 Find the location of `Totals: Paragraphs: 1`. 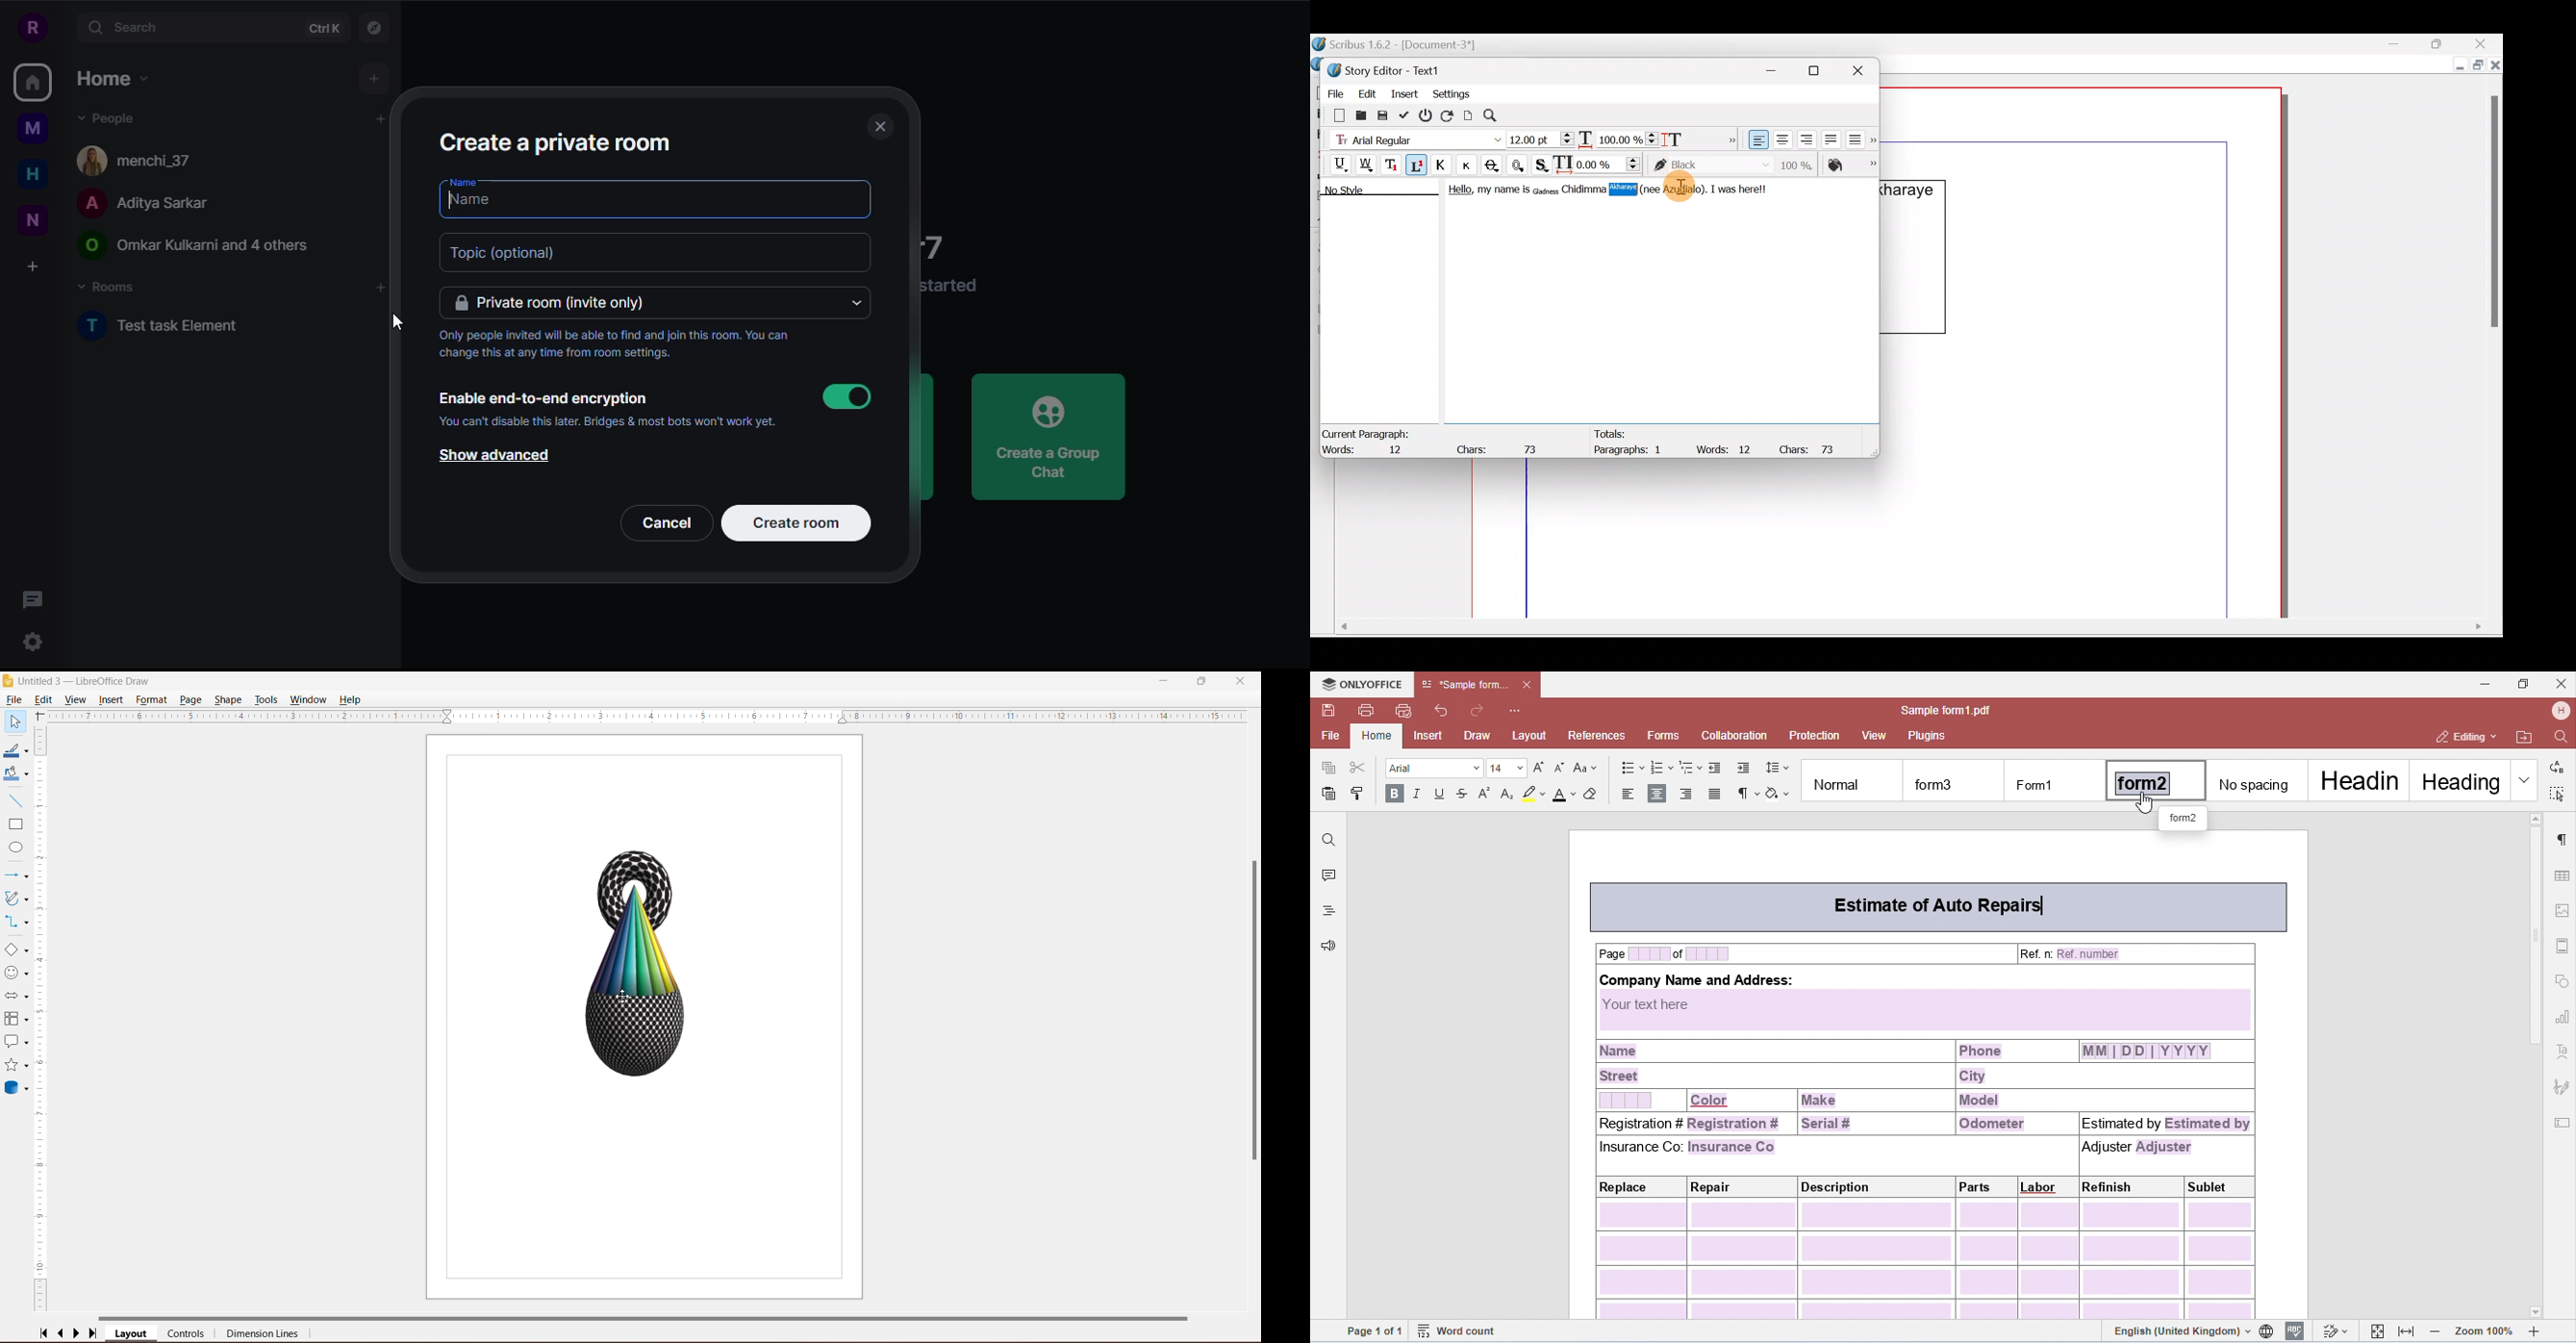

Totals: Paragraphs: 1 is located at coordinates (1635, 445).